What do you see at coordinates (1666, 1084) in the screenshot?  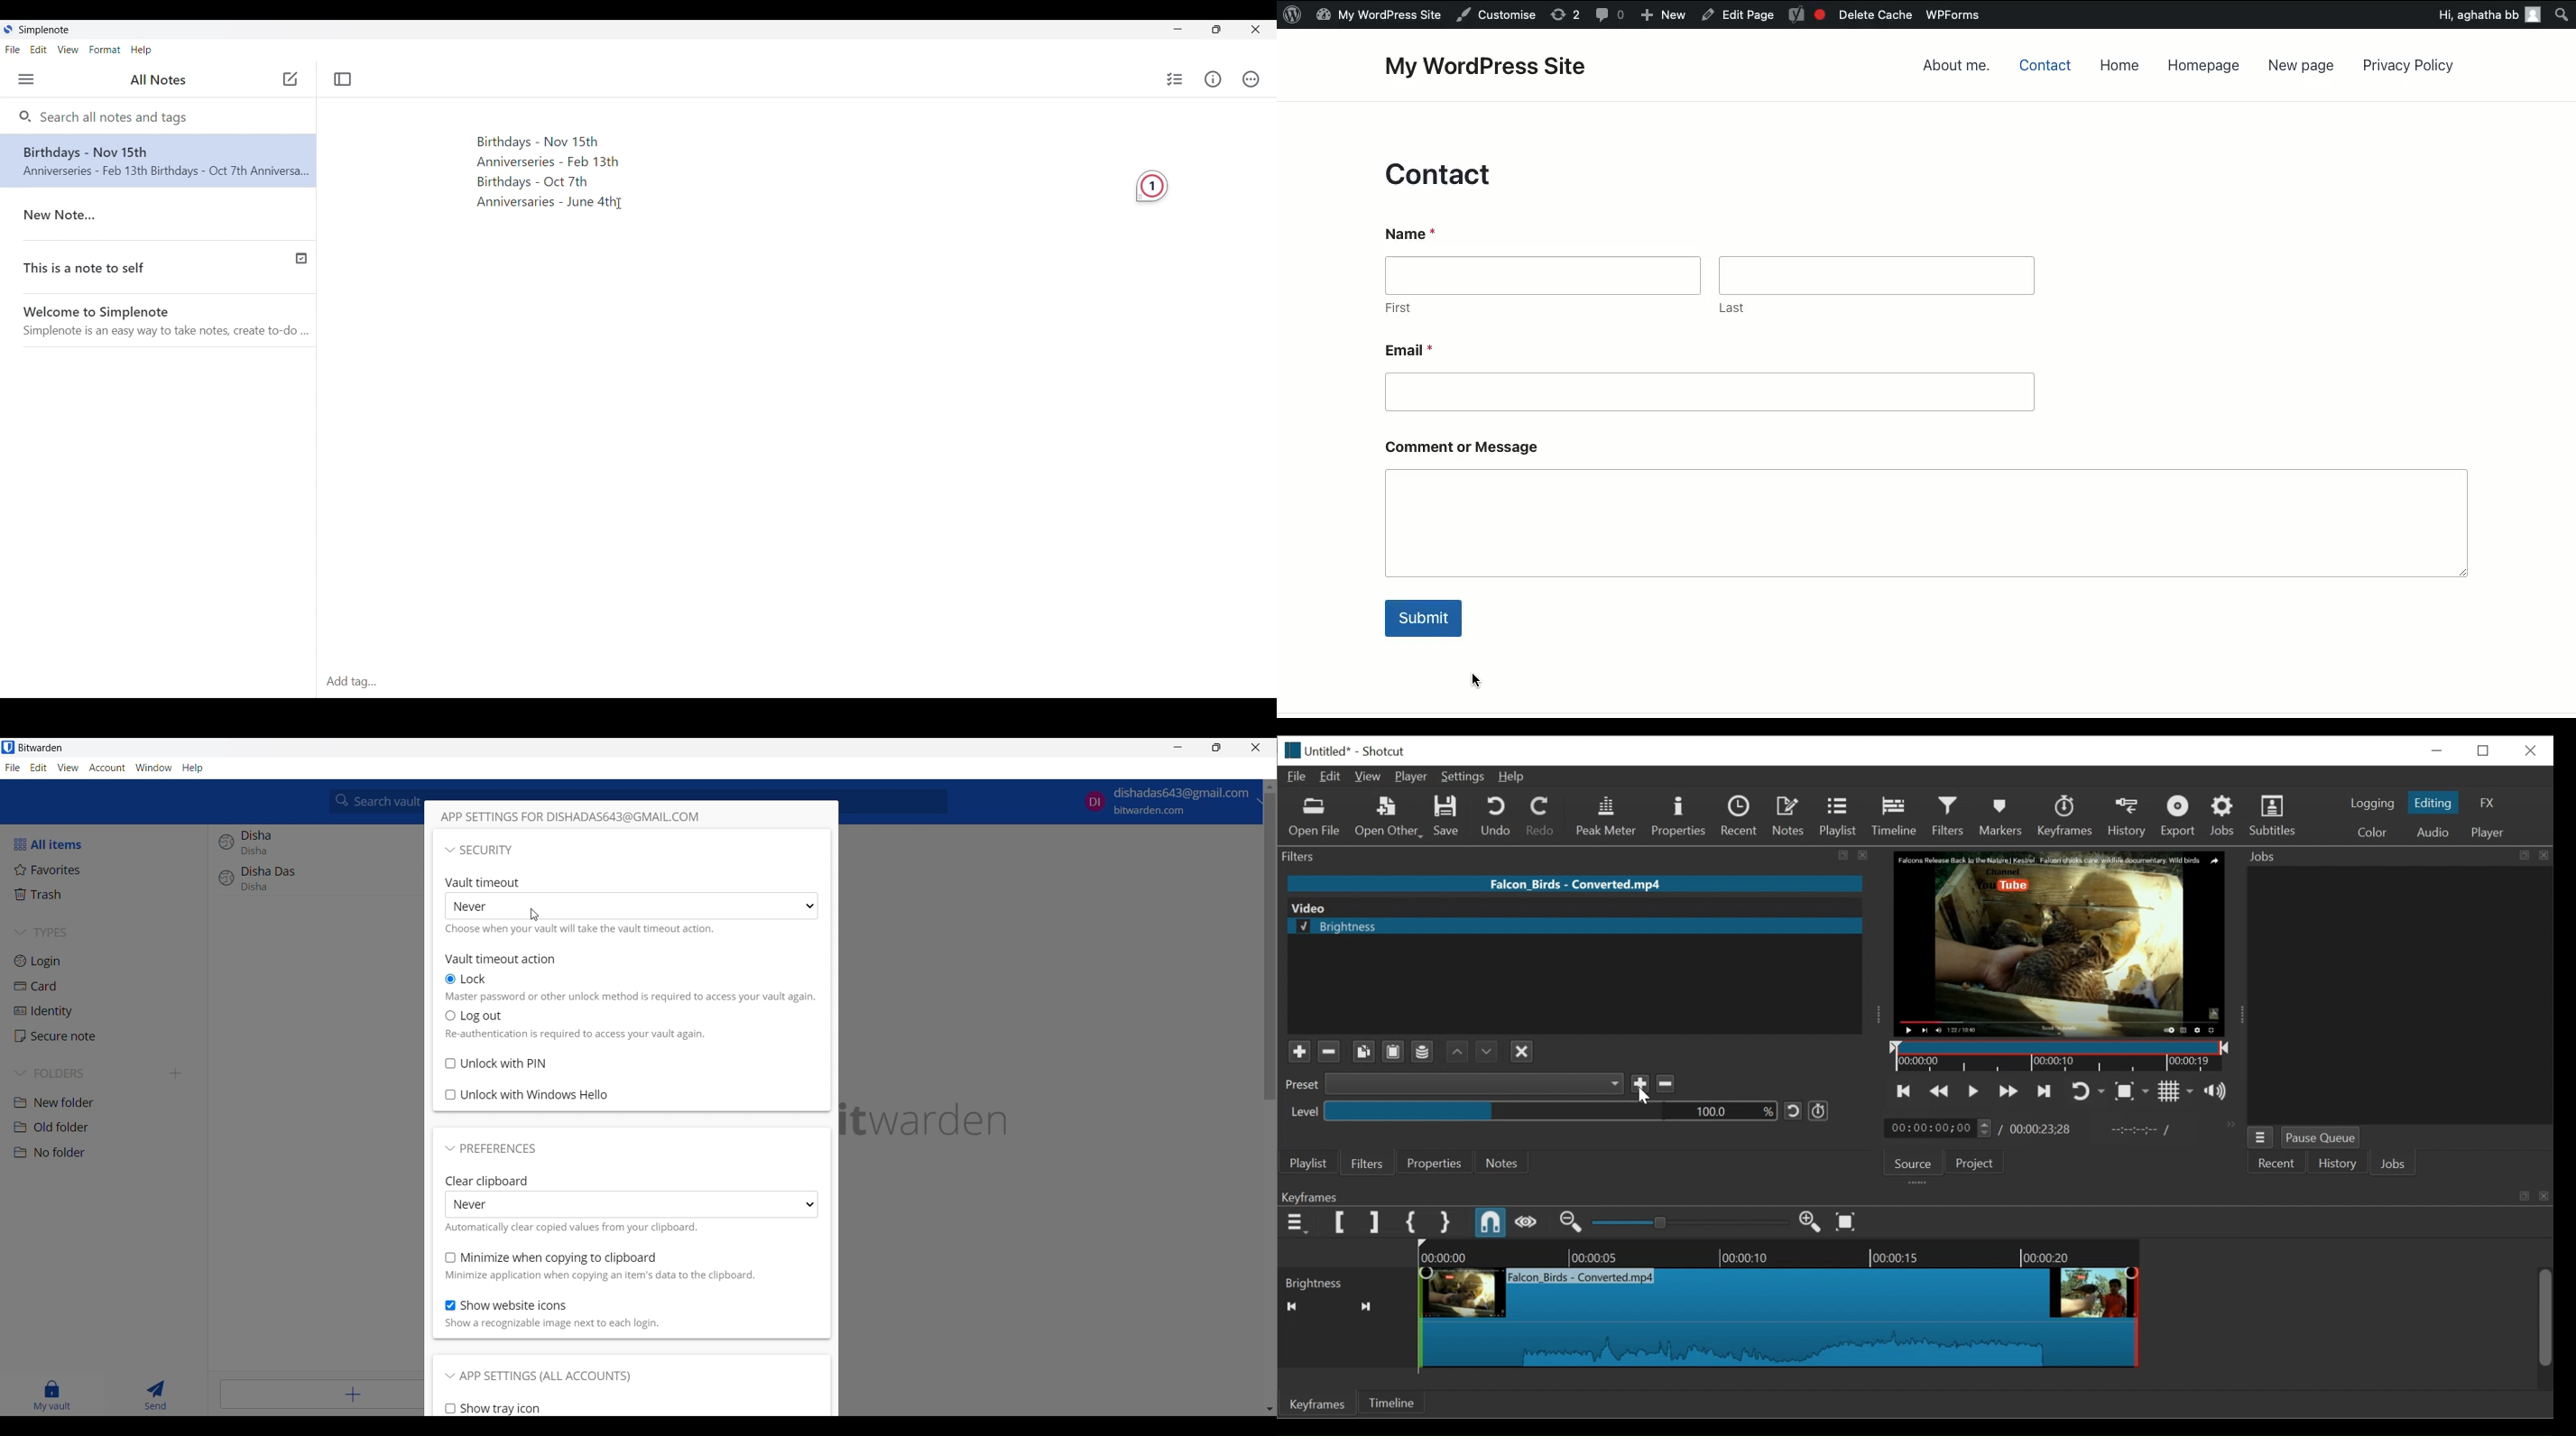 I see `Delete` at bounding box center [1666, 1084].